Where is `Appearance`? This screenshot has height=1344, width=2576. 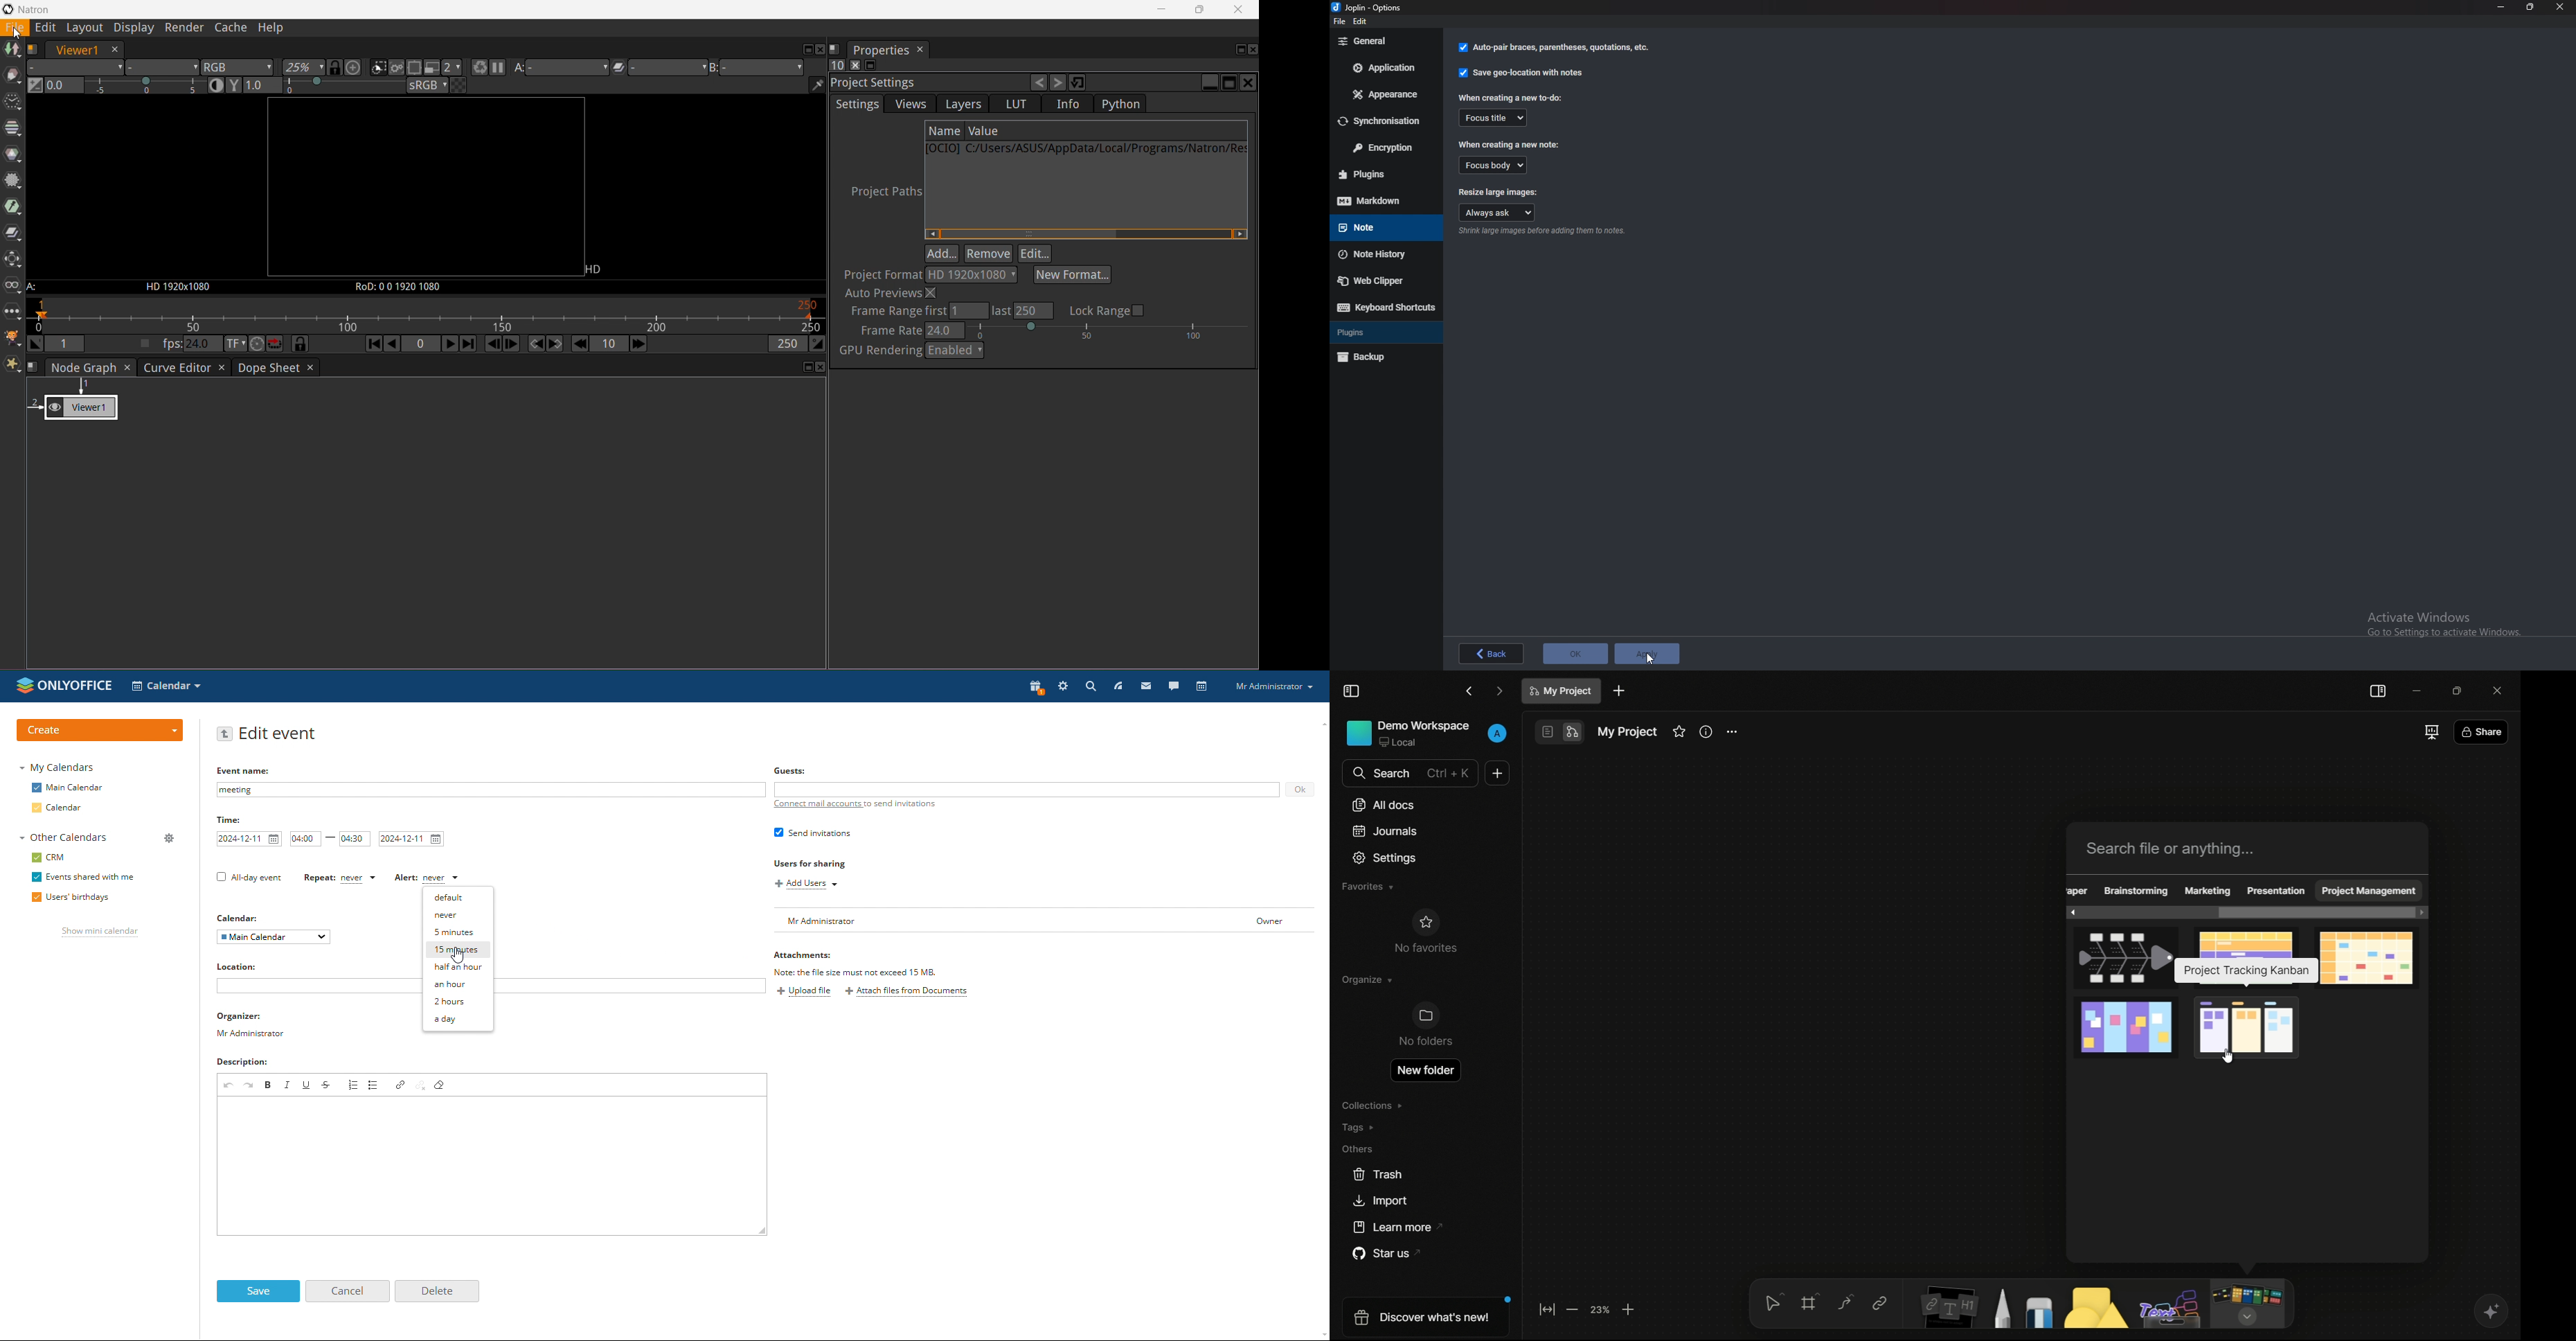 Appearance is located at coordinates (1383, 96).